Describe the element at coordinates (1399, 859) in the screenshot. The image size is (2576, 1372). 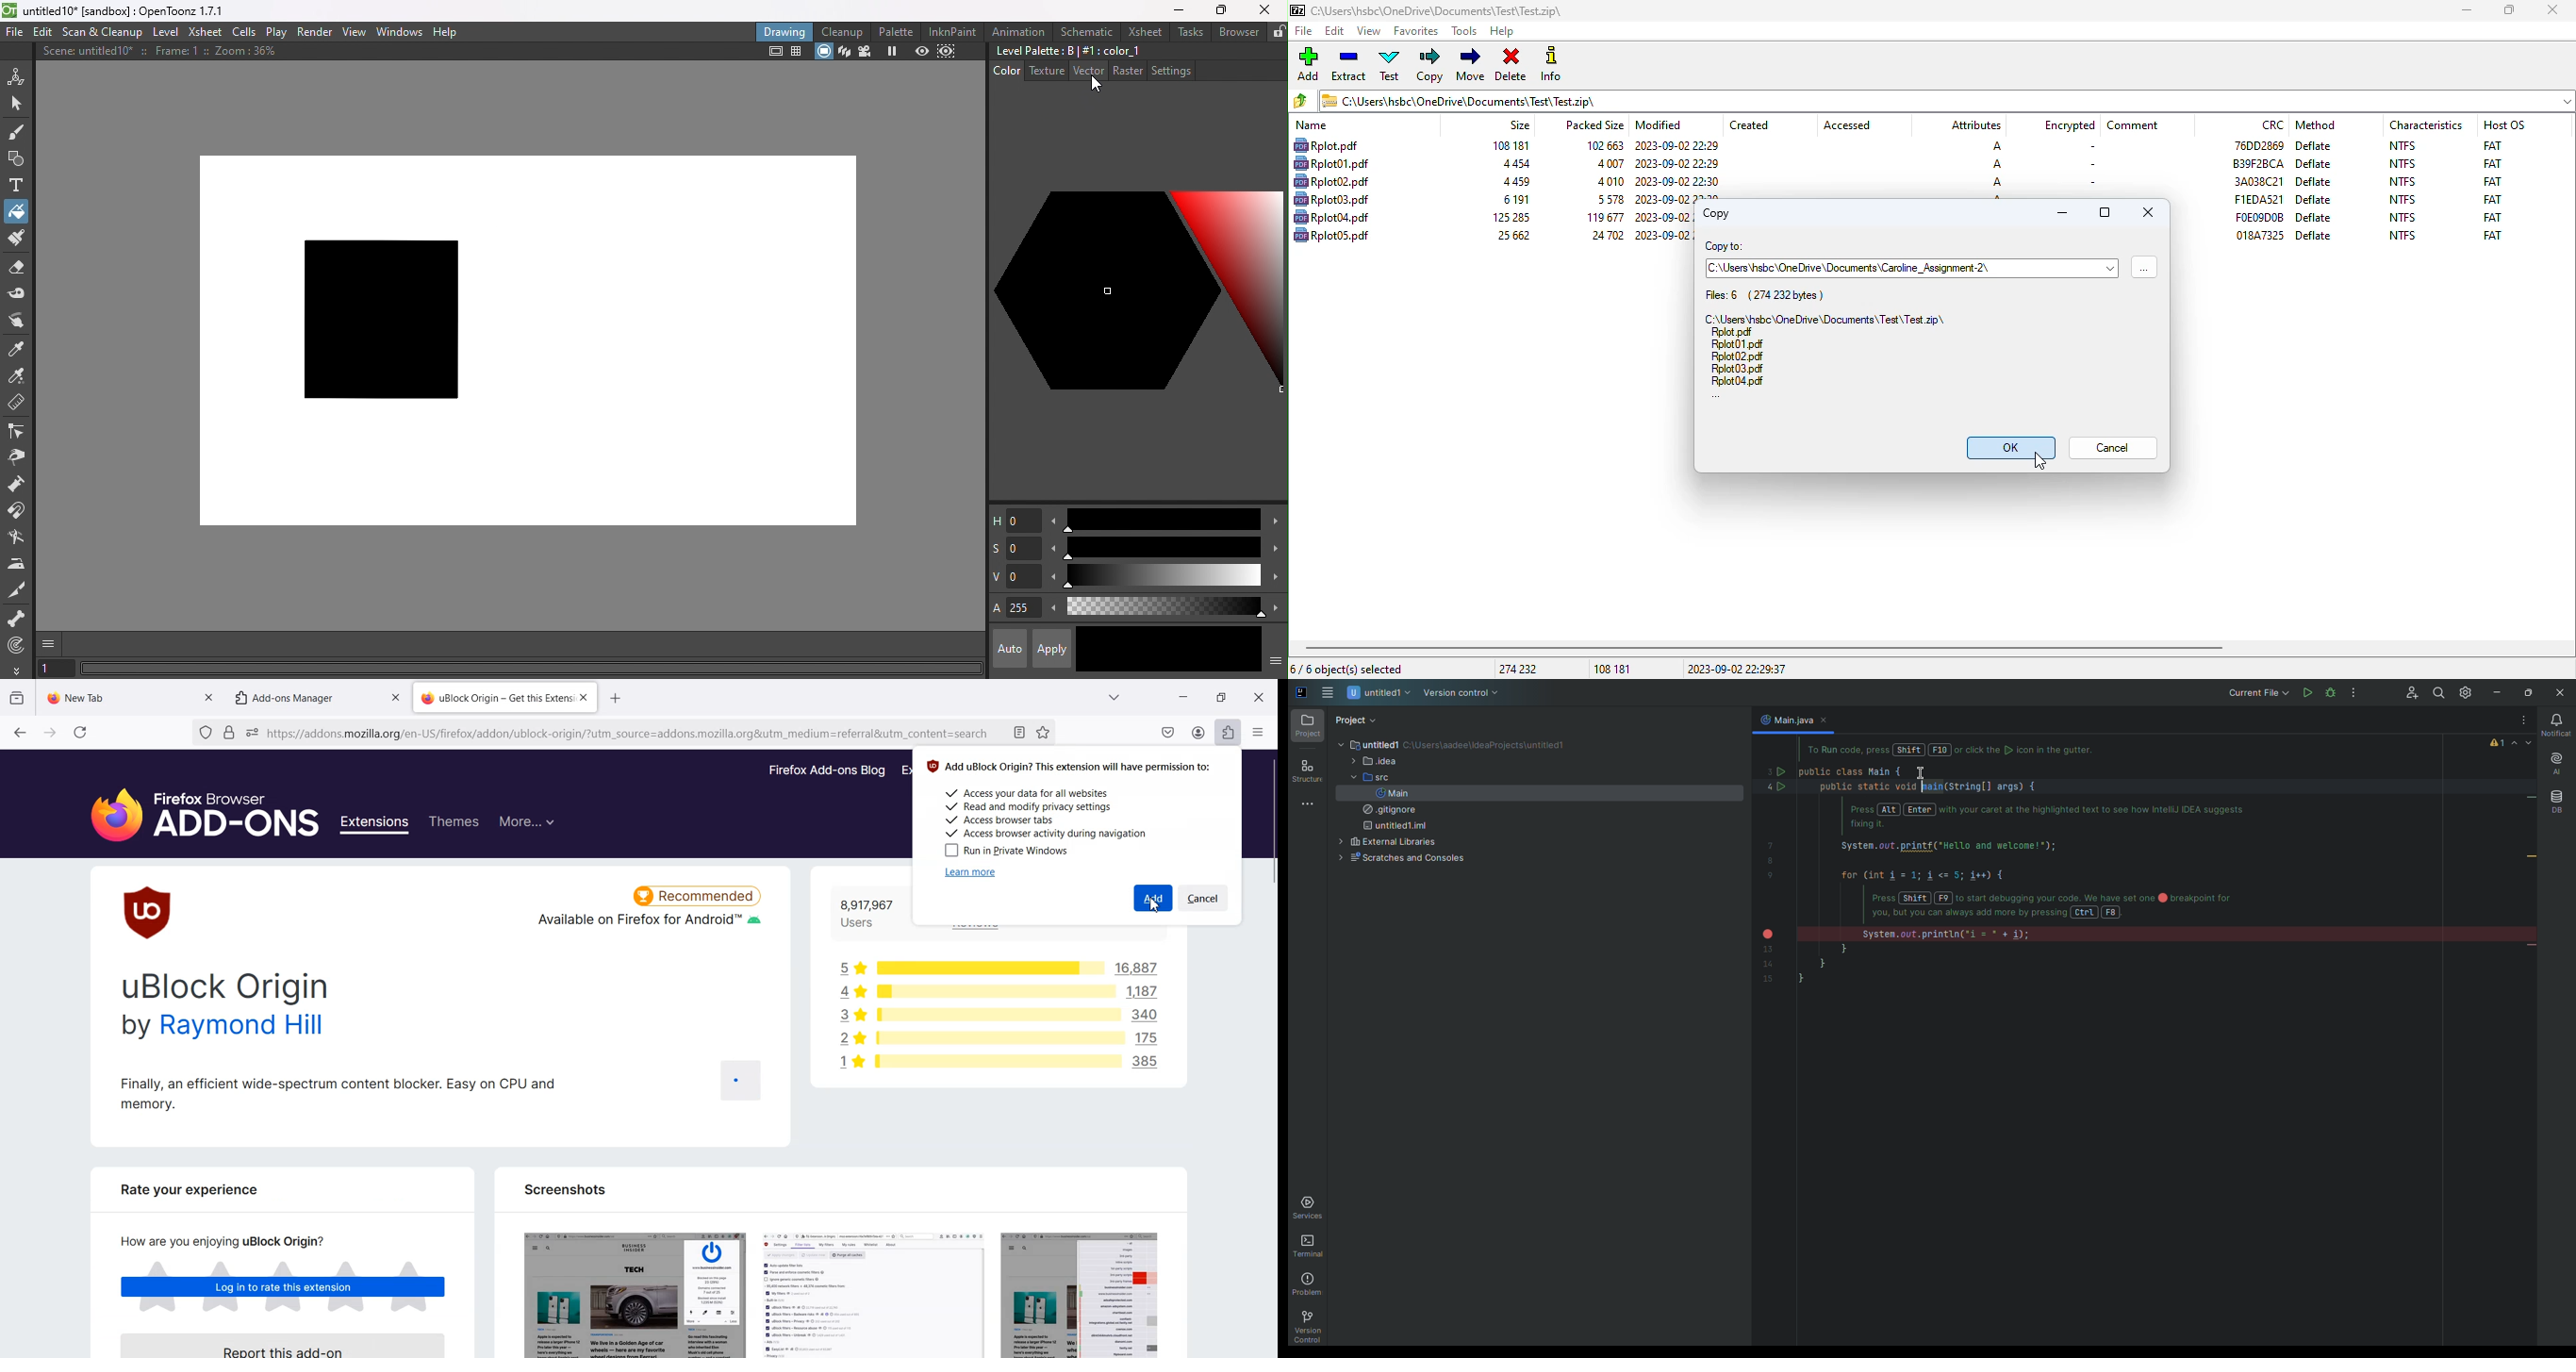
I see `Scratches and Consoles` at that location.